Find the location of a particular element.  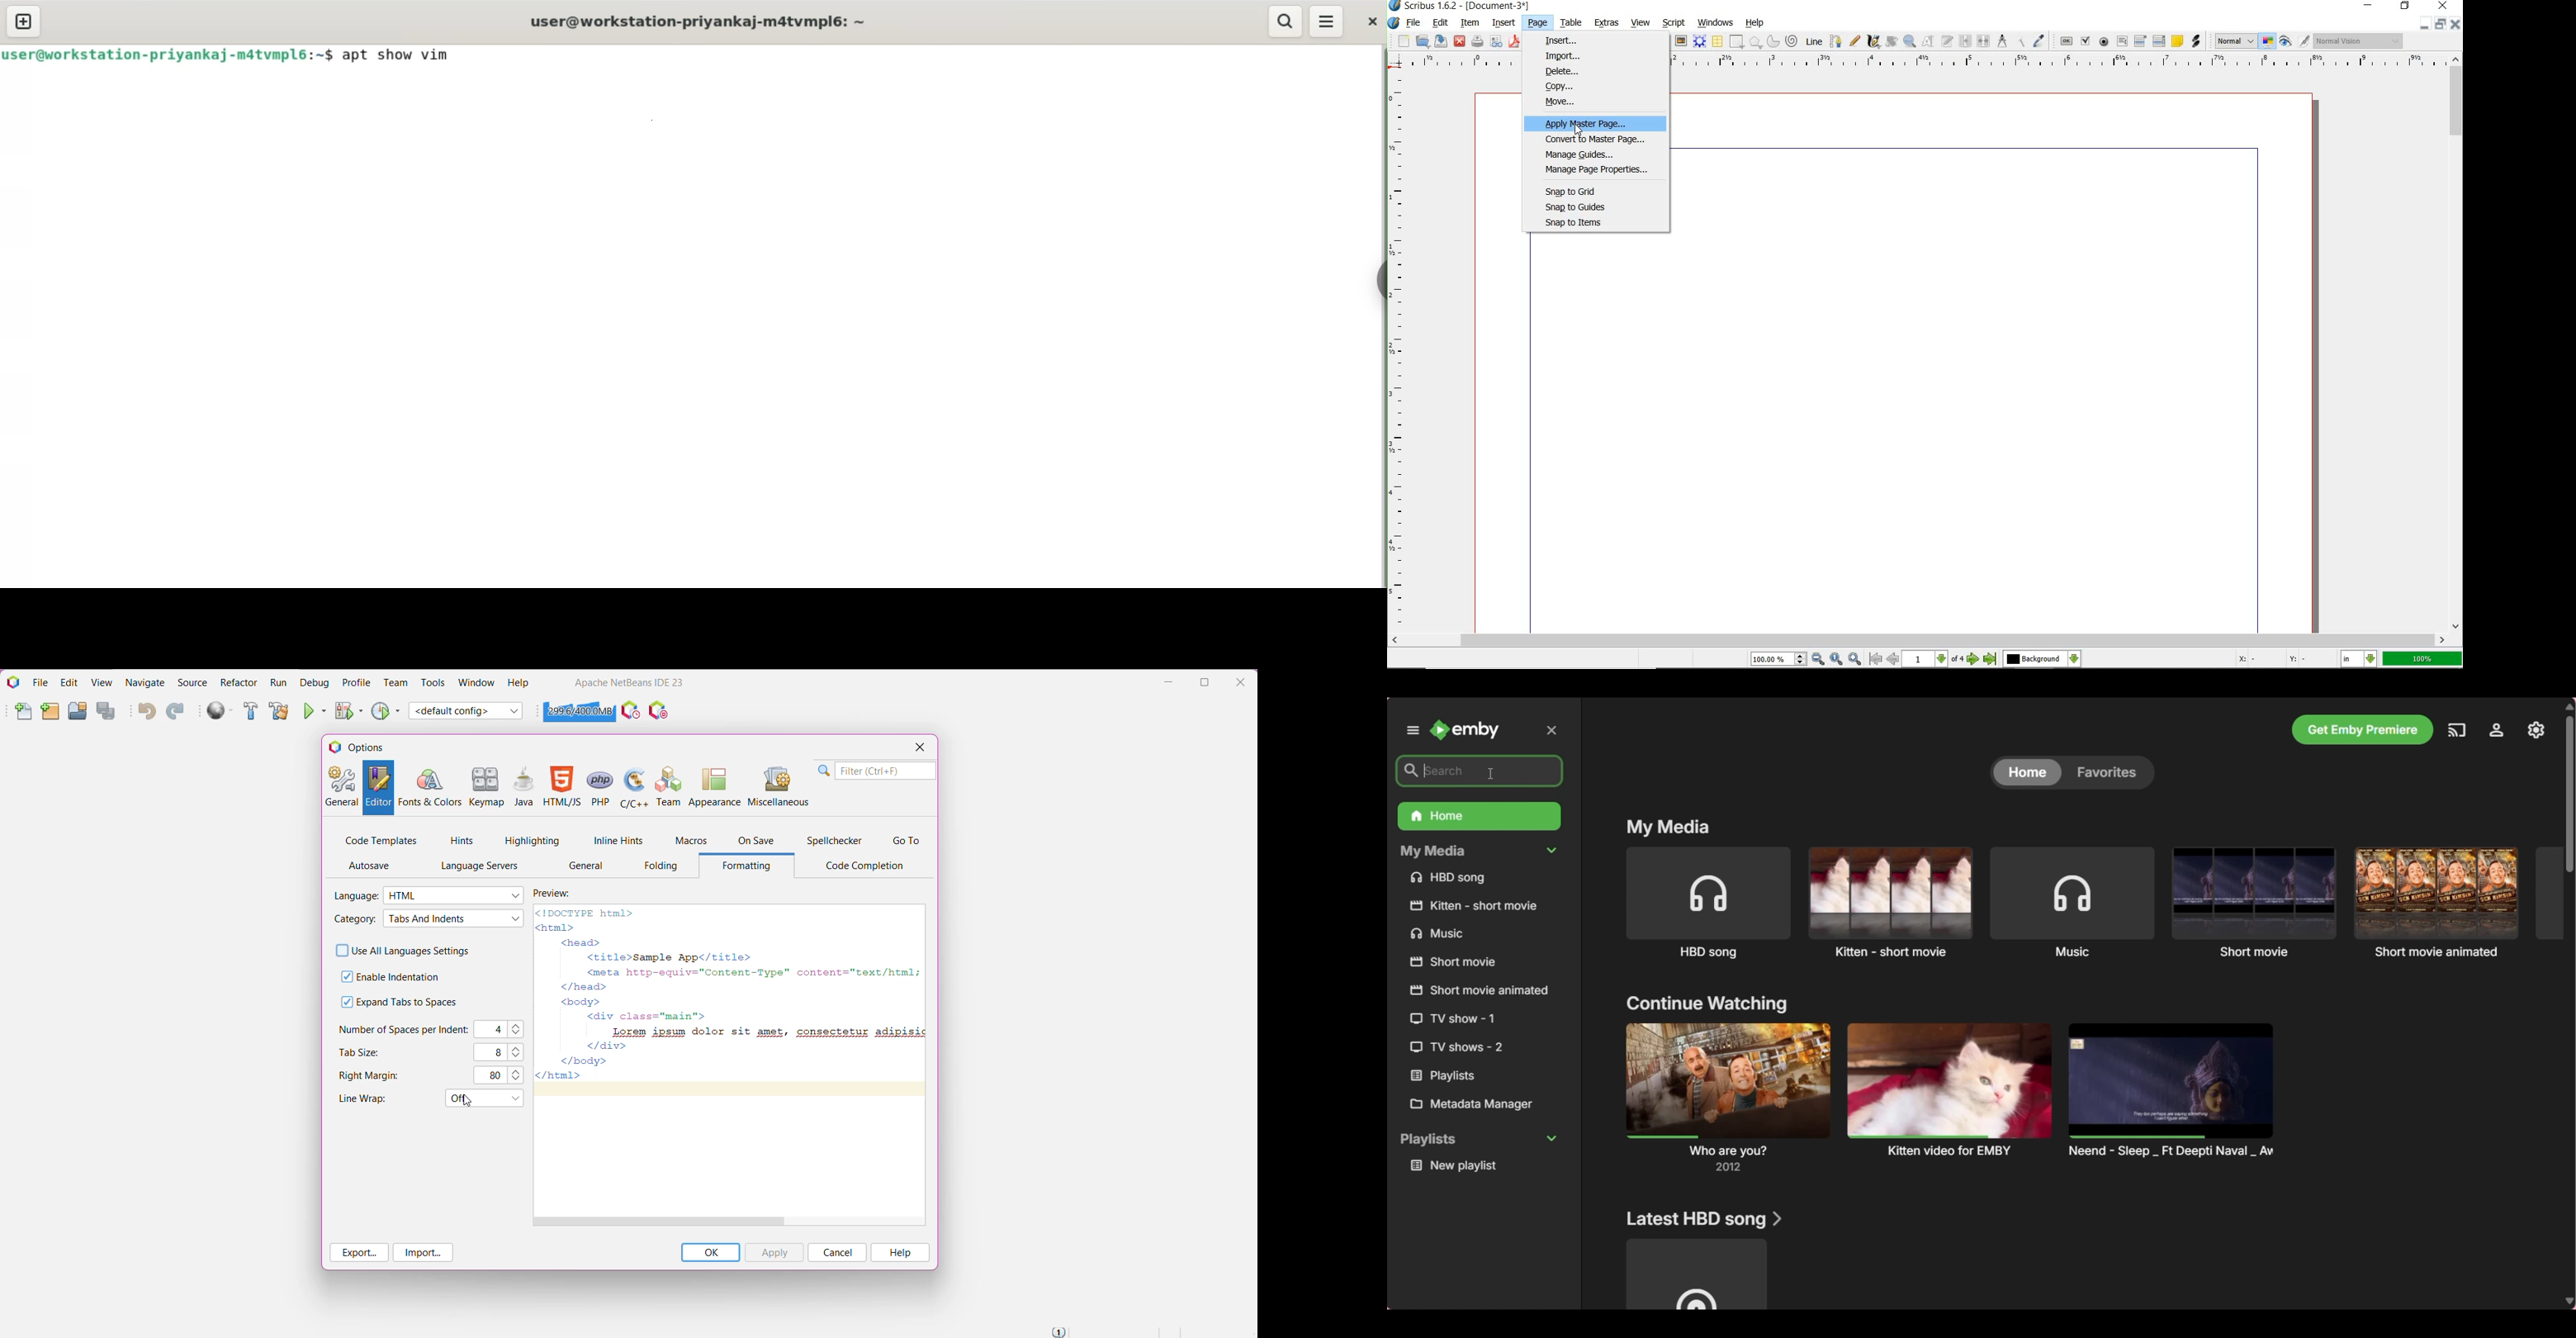

Collapse Playlists is located at coordinates (1478, 1139).